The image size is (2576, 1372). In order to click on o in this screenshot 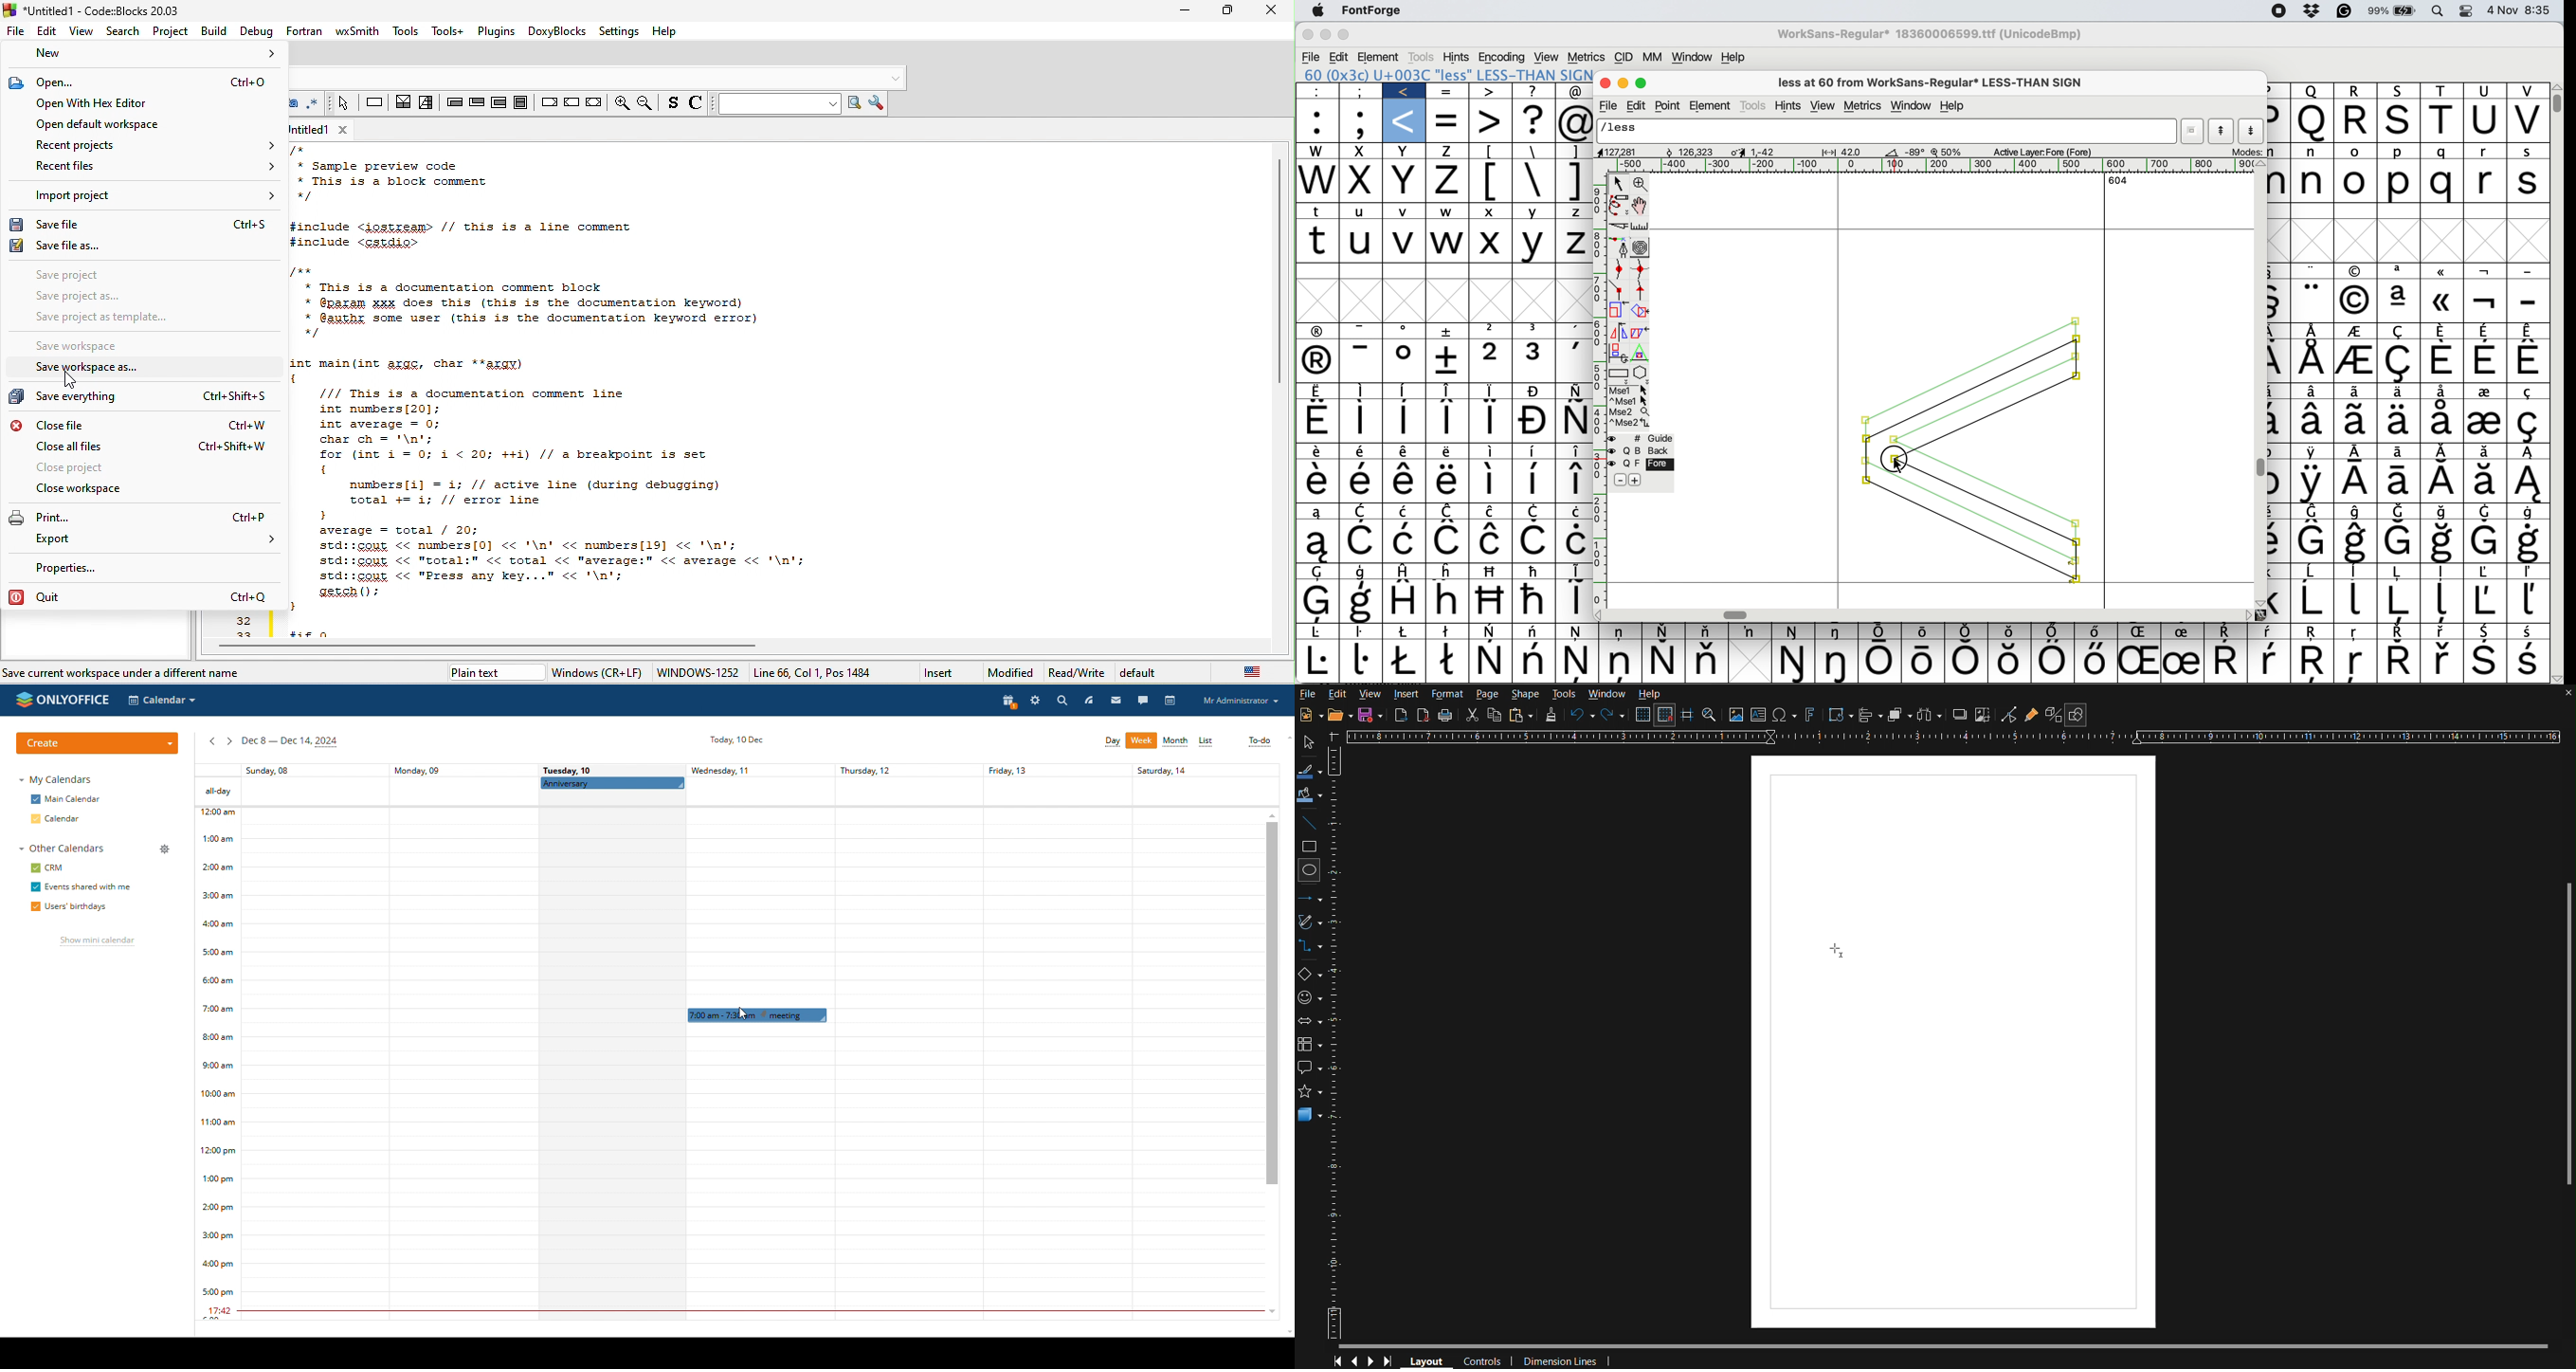, I will do `click(2357, 182)`.